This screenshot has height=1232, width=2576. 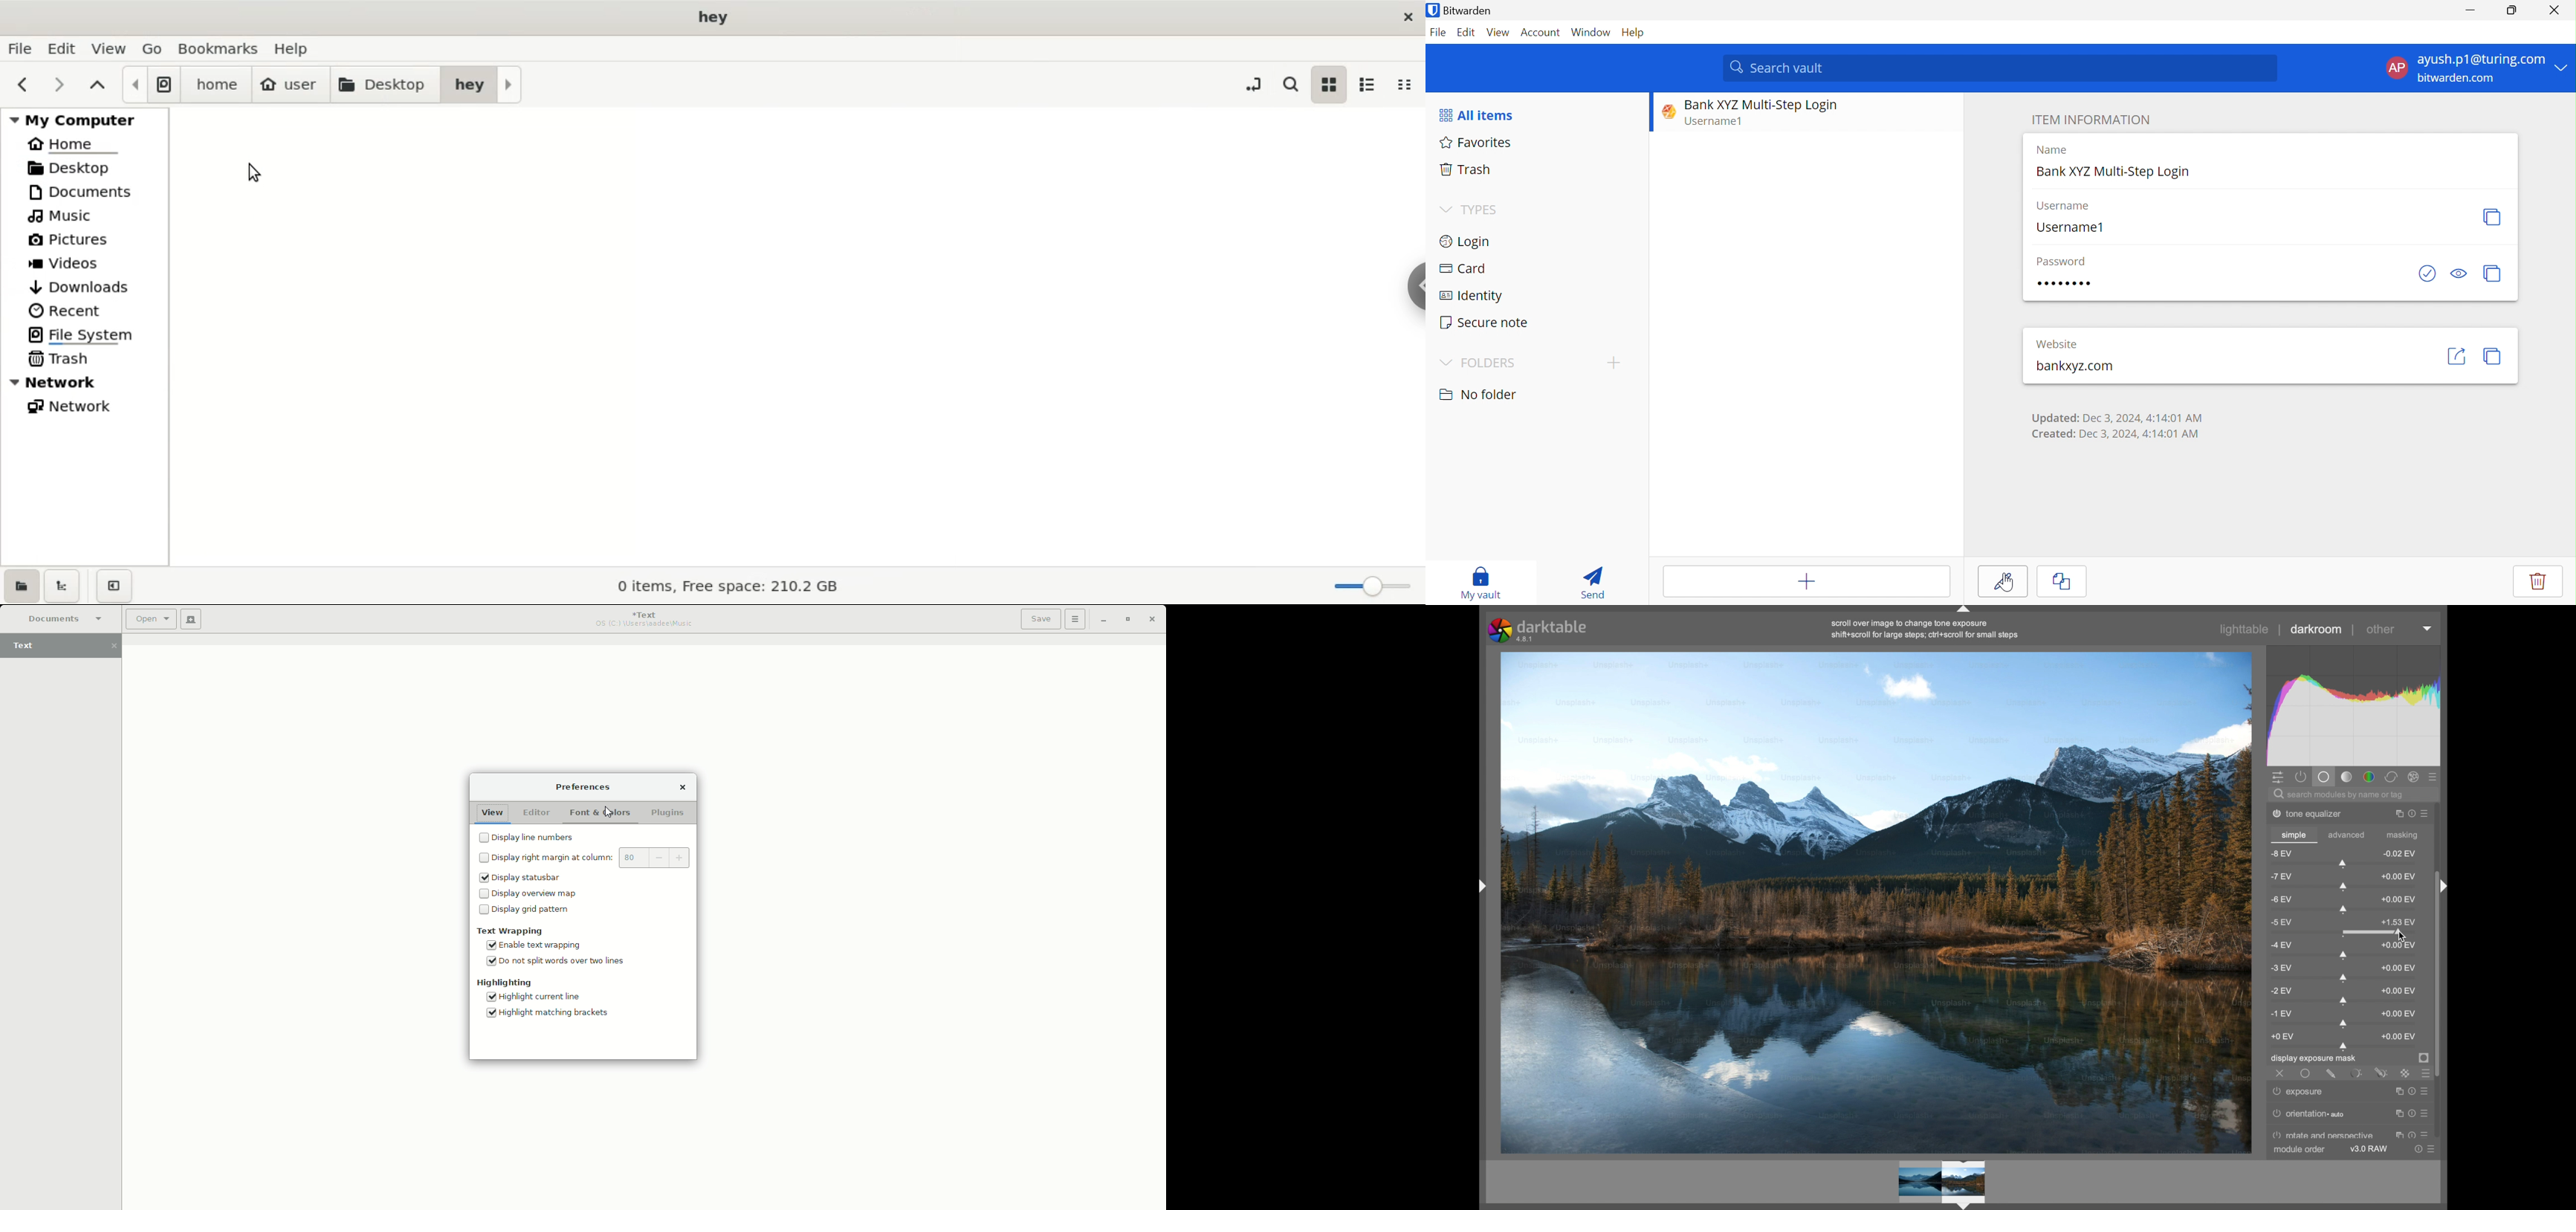 I want to click on TYPES, so click(x=1484, y=209).